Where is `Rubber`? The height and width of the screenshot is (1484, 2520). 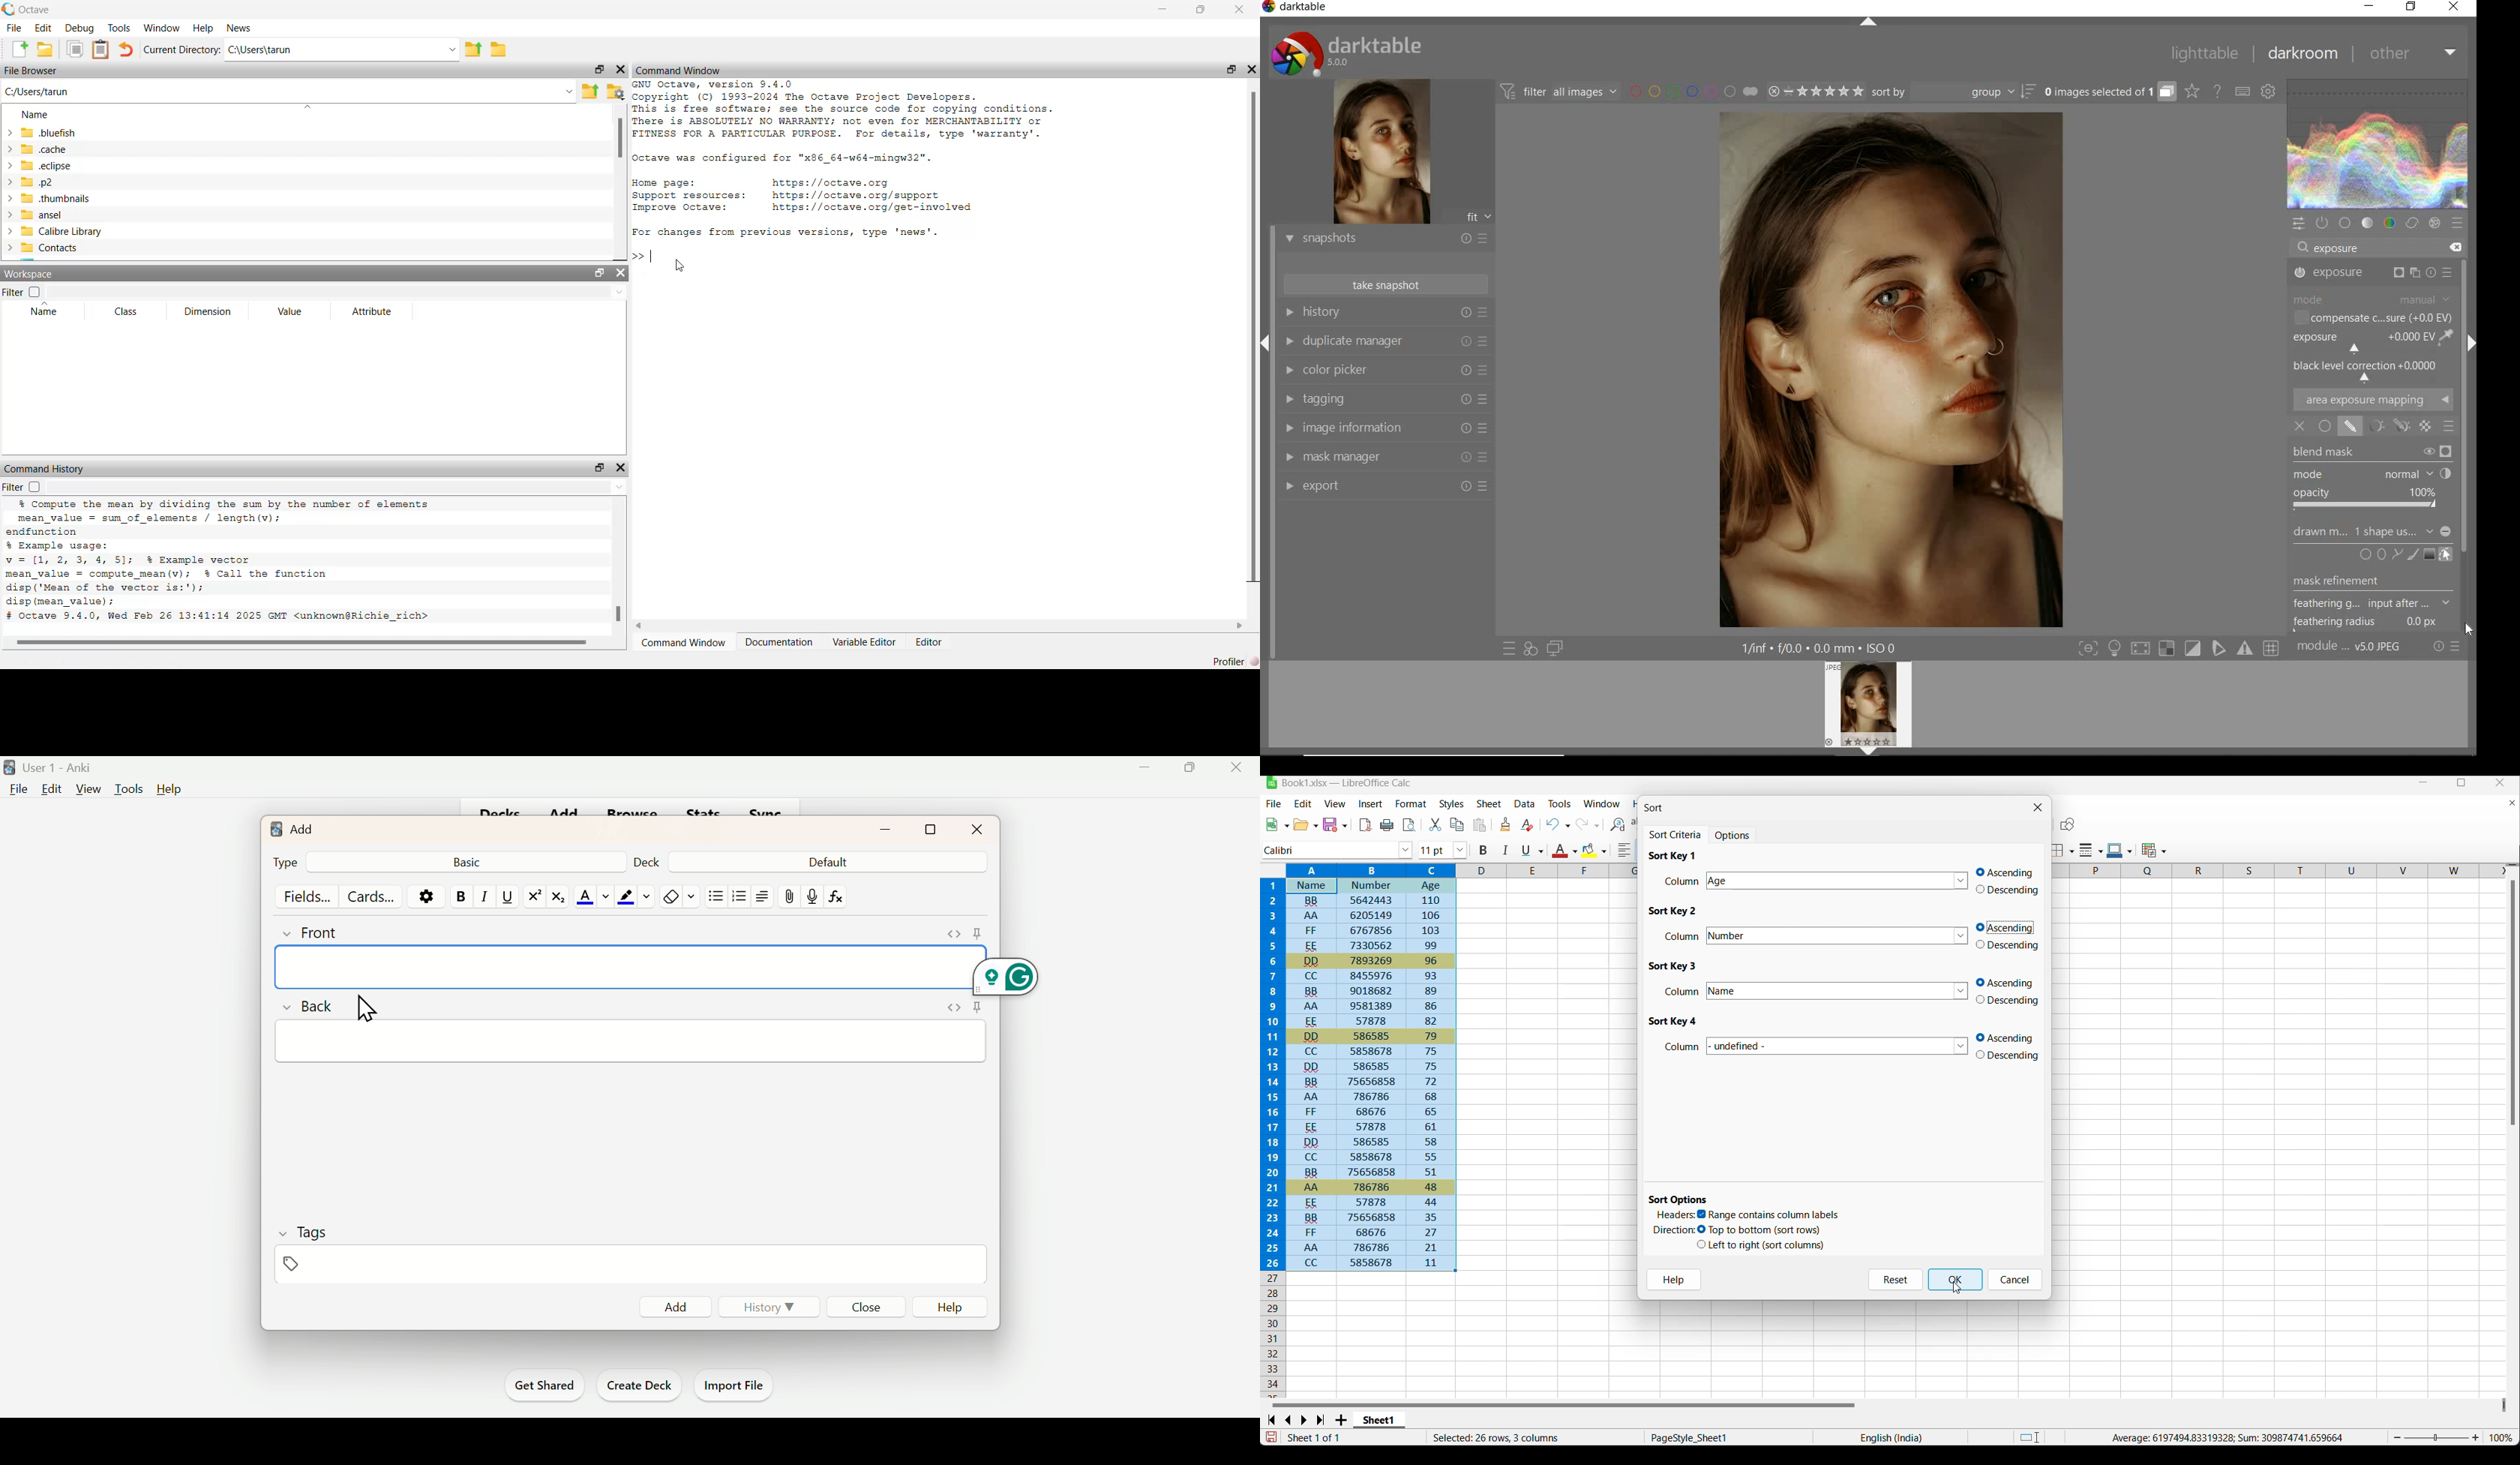
Rubber is located at coordinates (680, 895).